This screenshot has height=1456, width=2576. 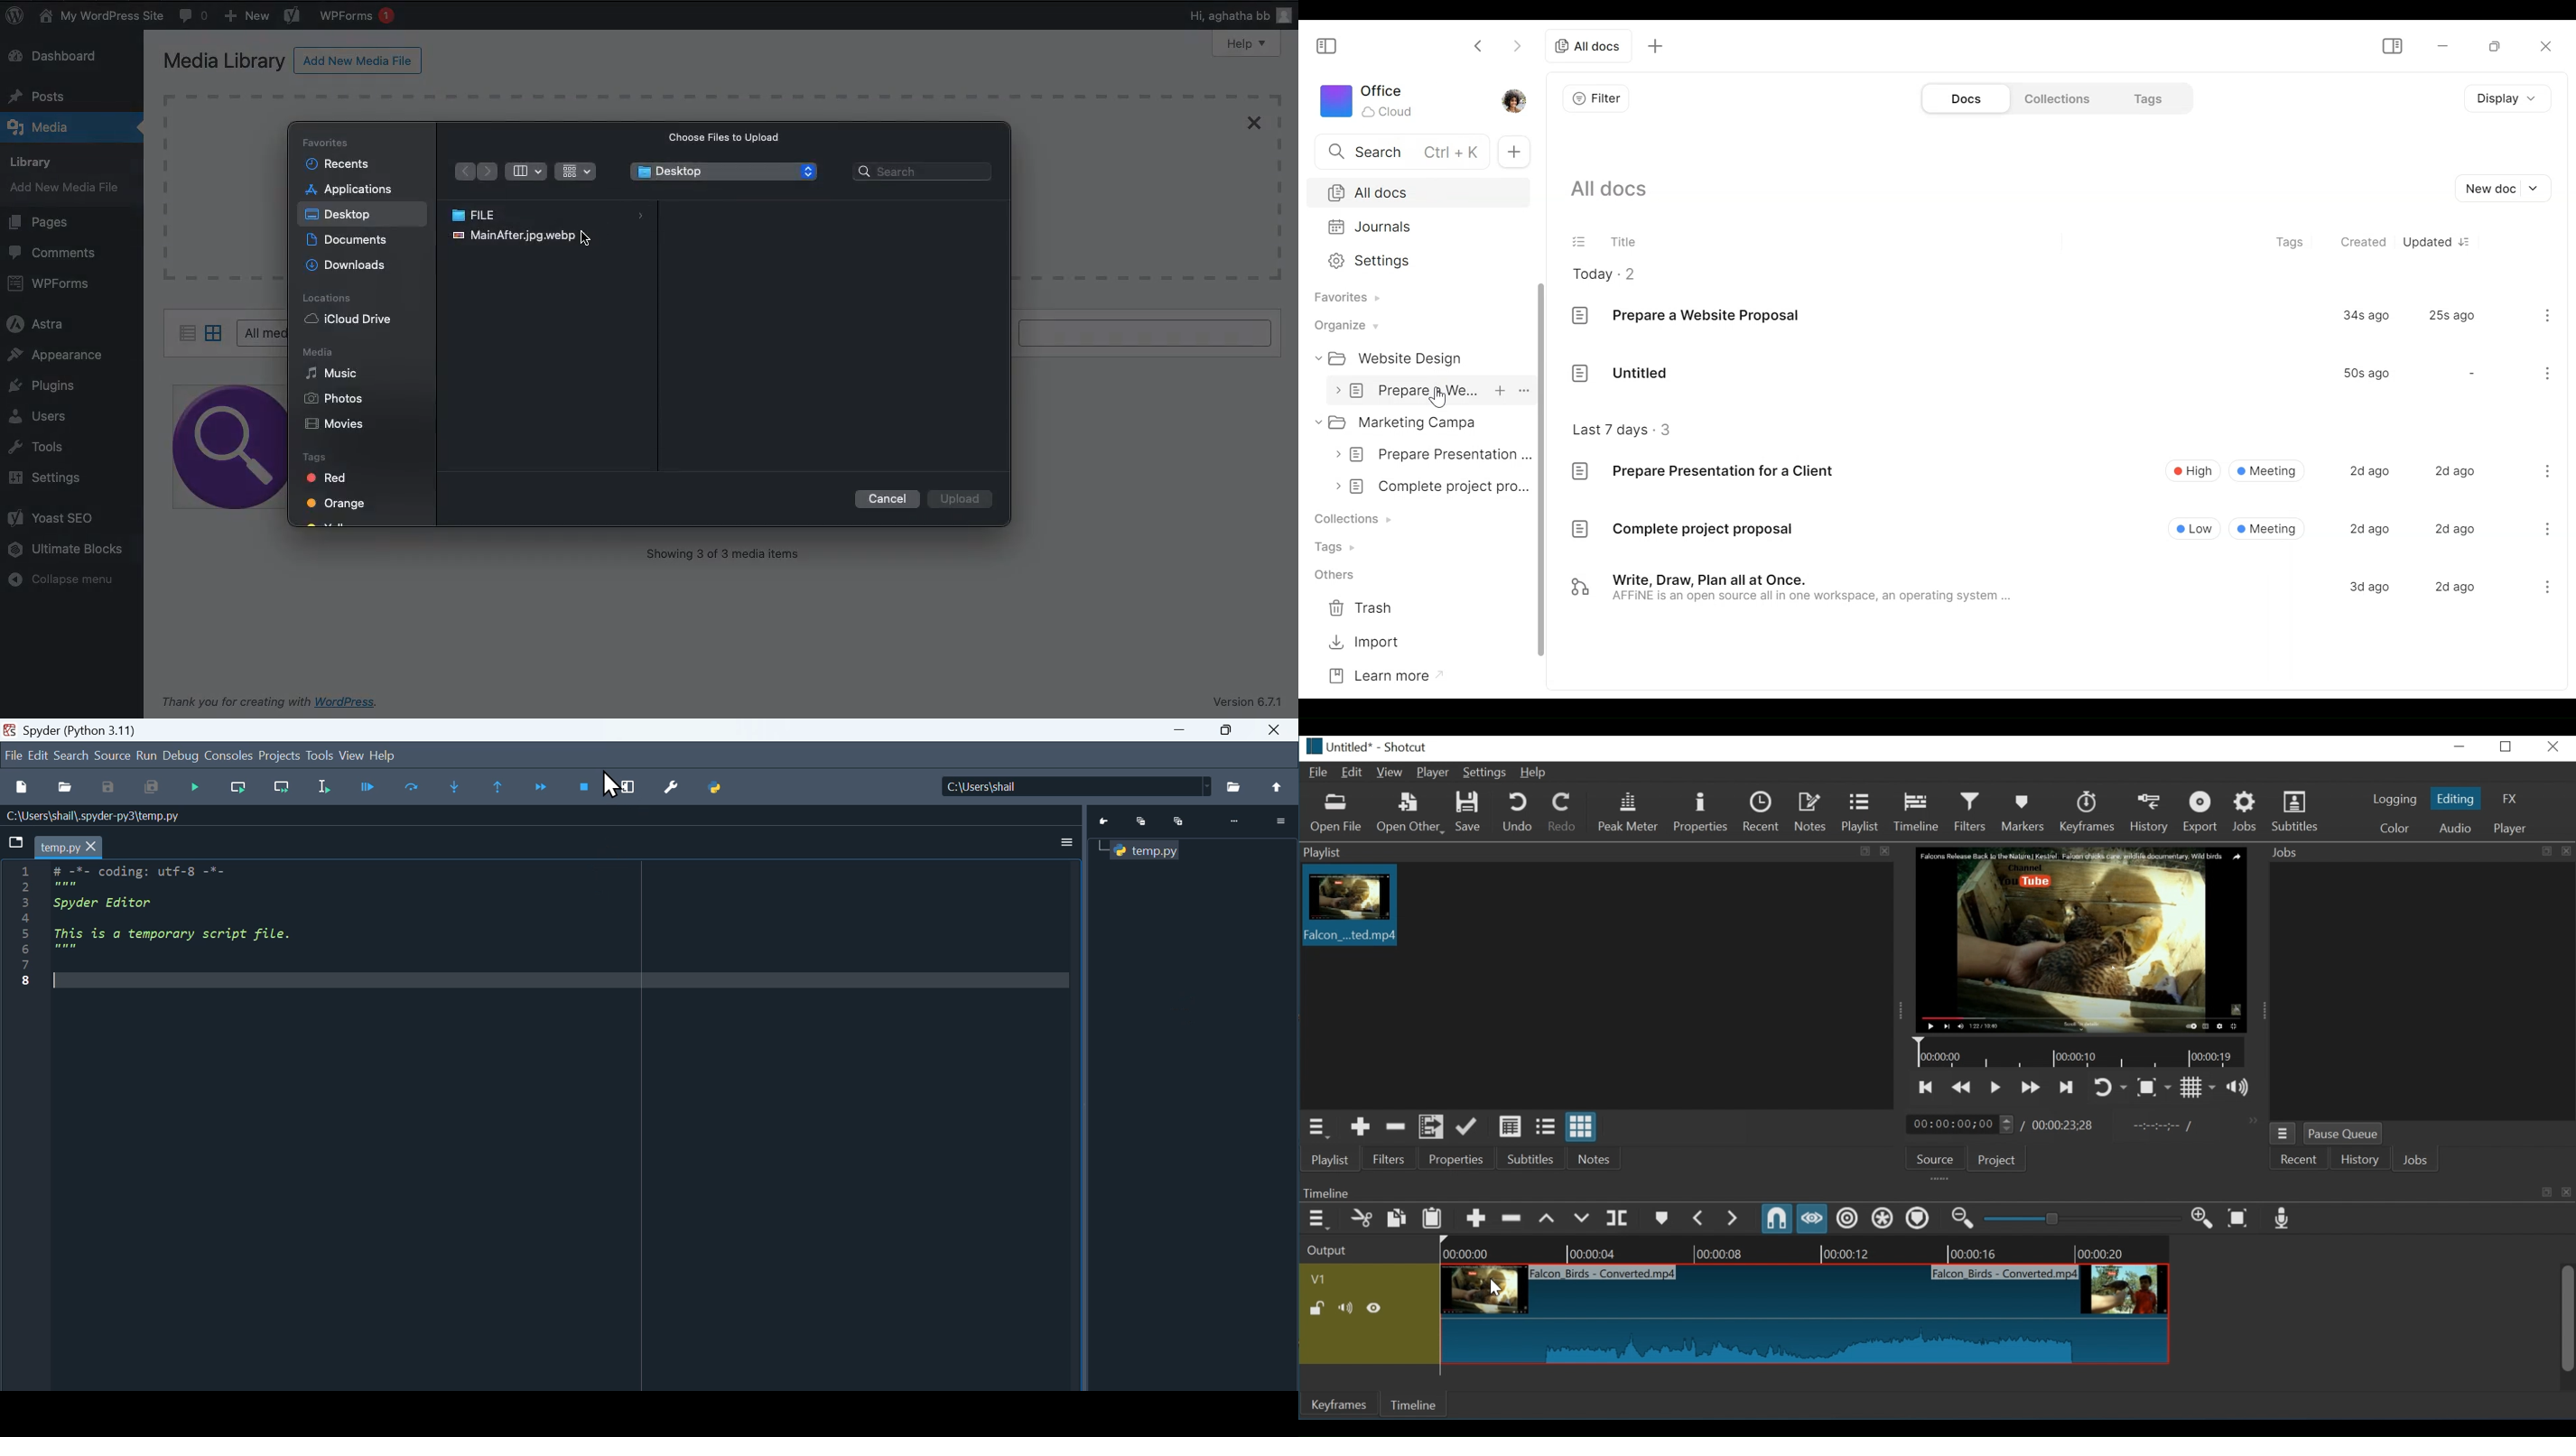 What do you see at coordinates (64, 788) in the screenshot?
I see `Open` at bounding box center [64, 788].